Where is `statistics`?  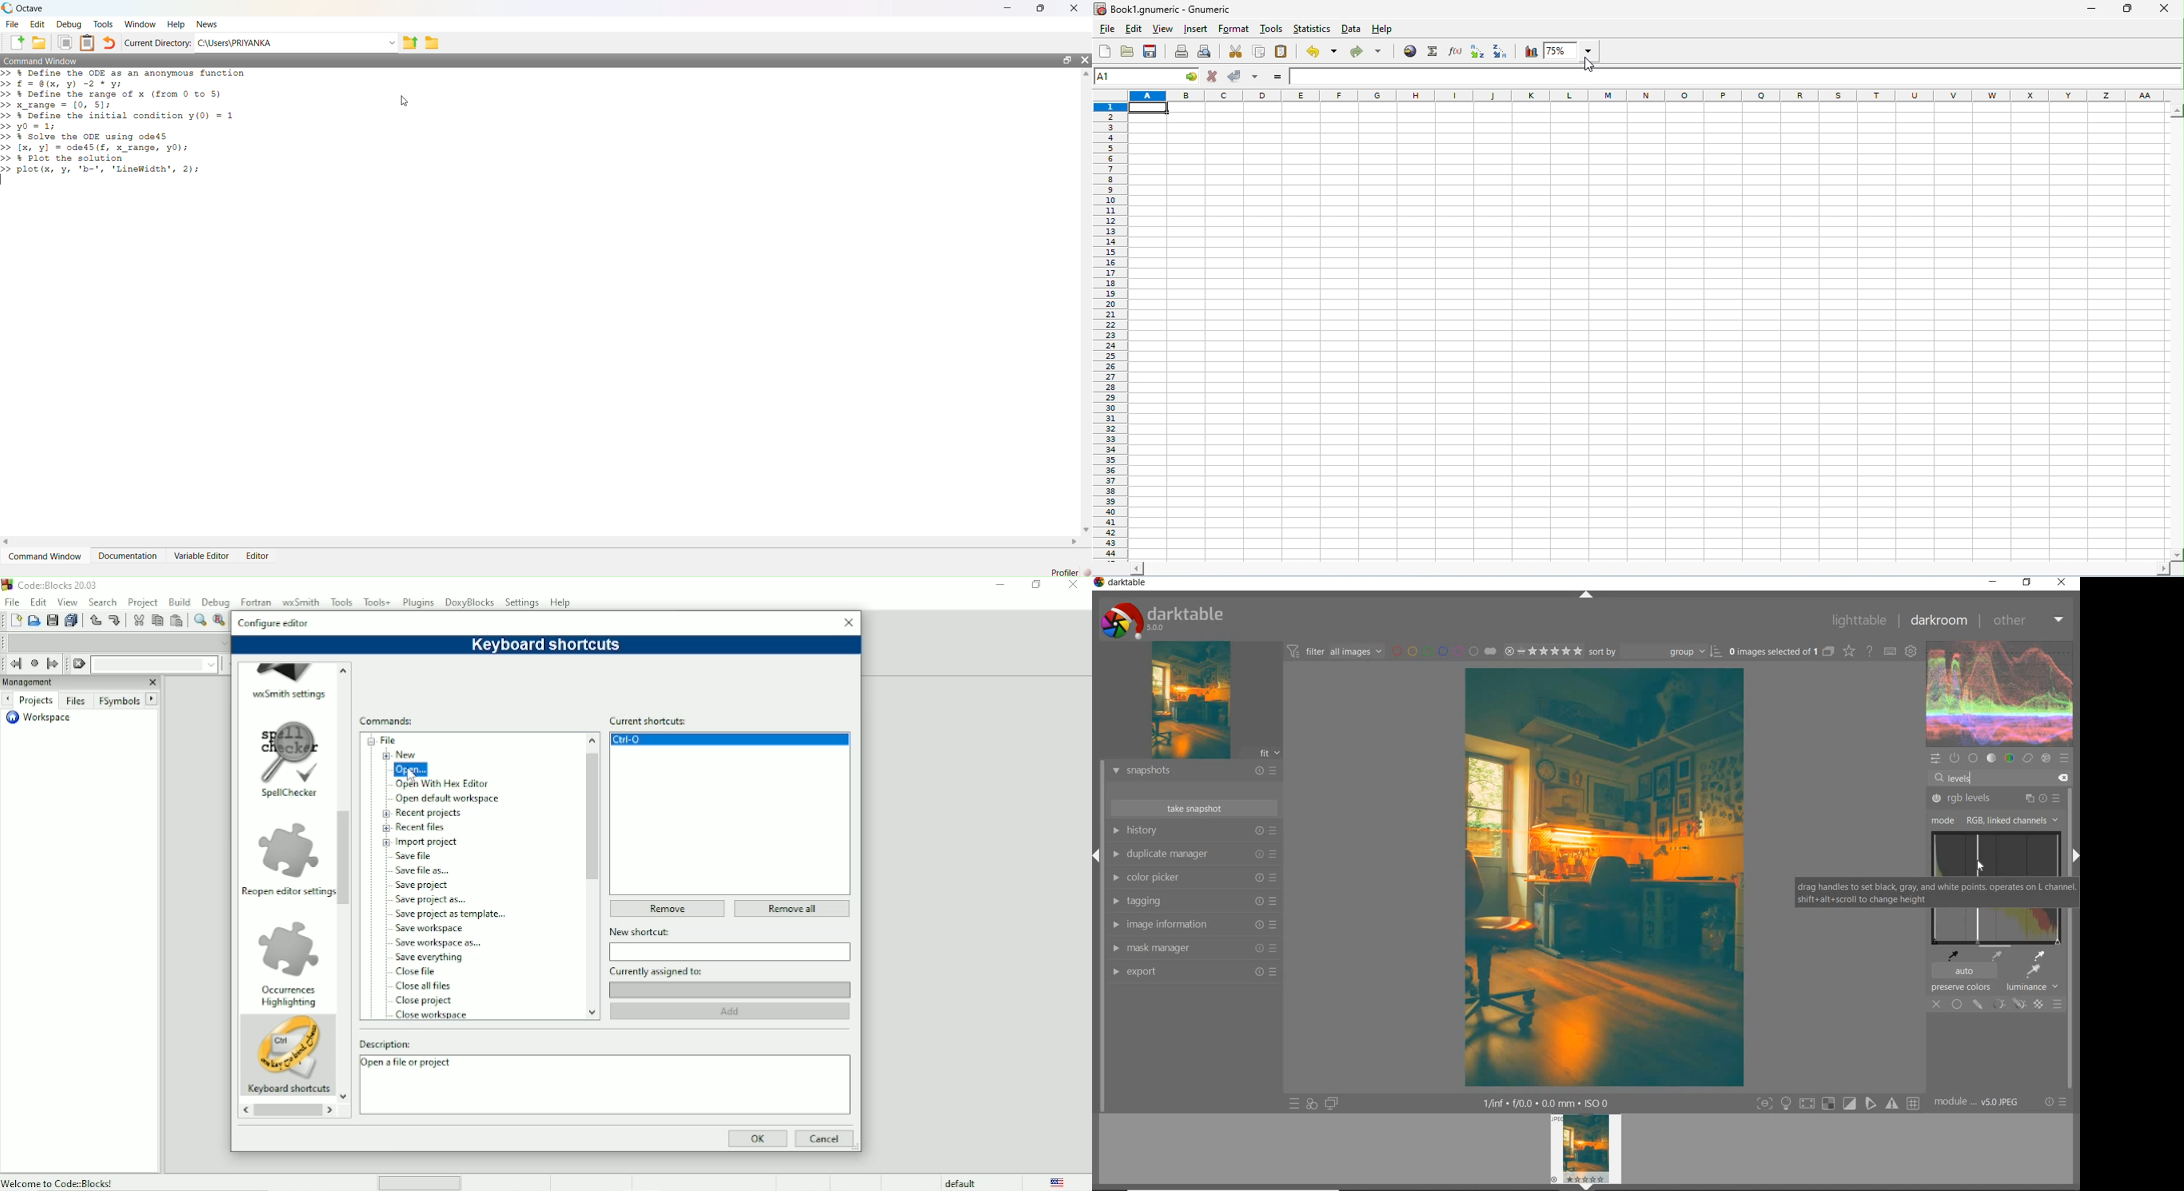 statistics is located at coordinates (1312, 29).